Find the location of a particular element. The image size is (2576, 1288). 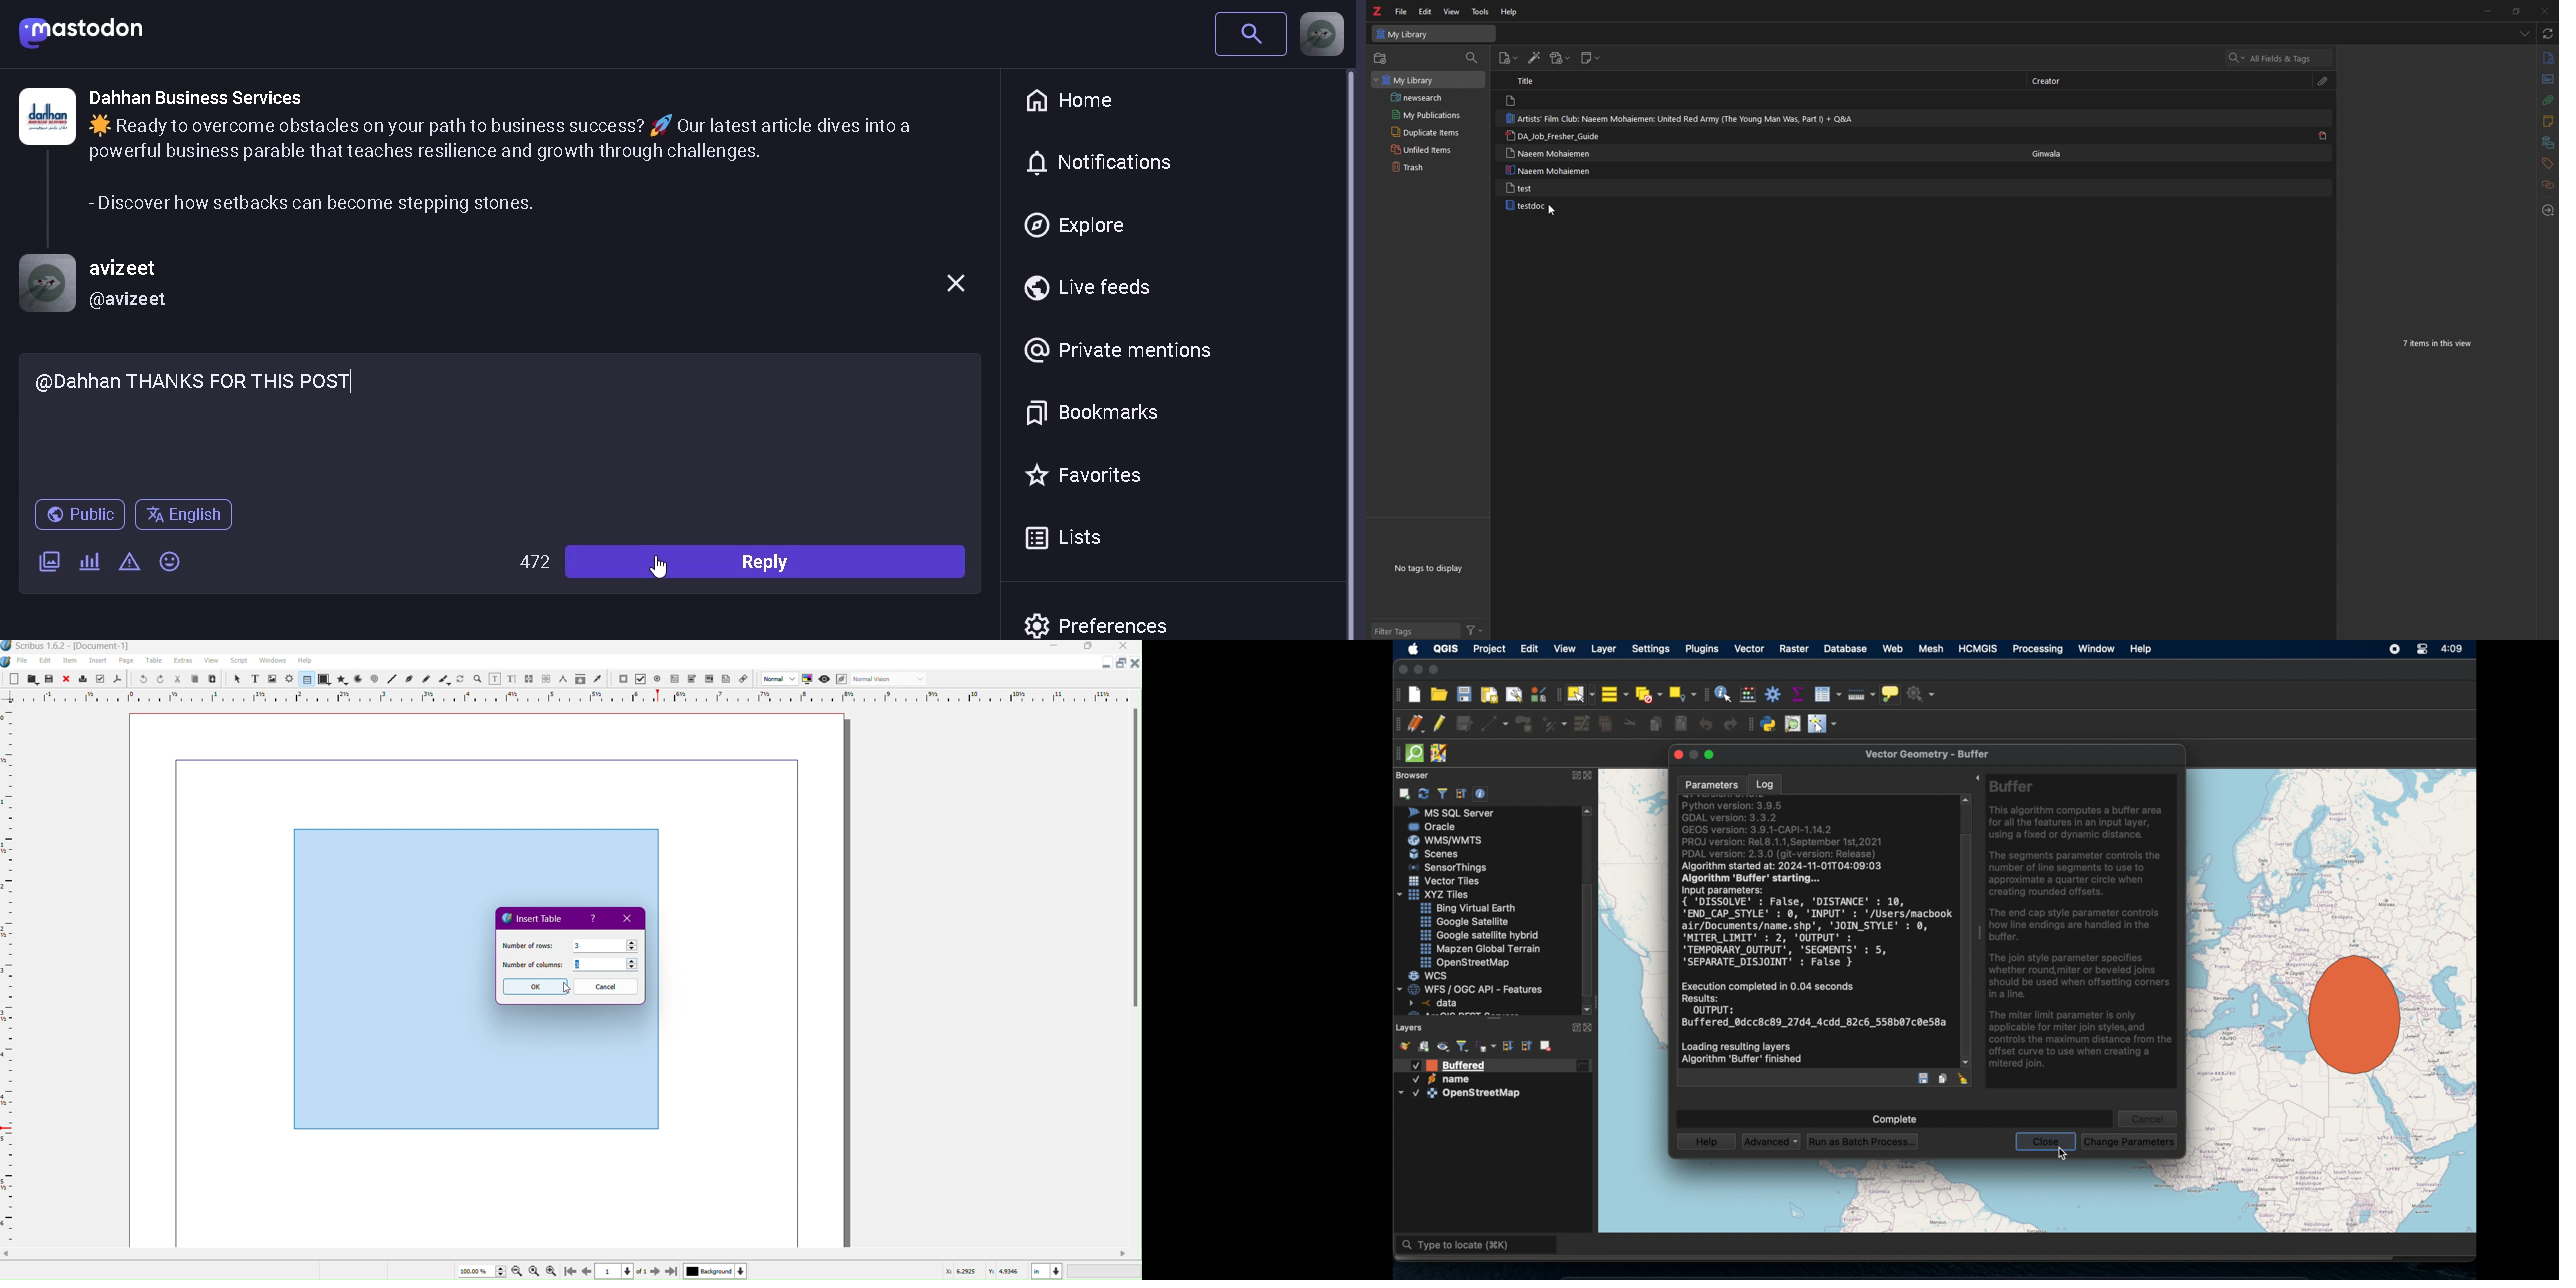

save log entry is located at coordinates (1924, 1079).